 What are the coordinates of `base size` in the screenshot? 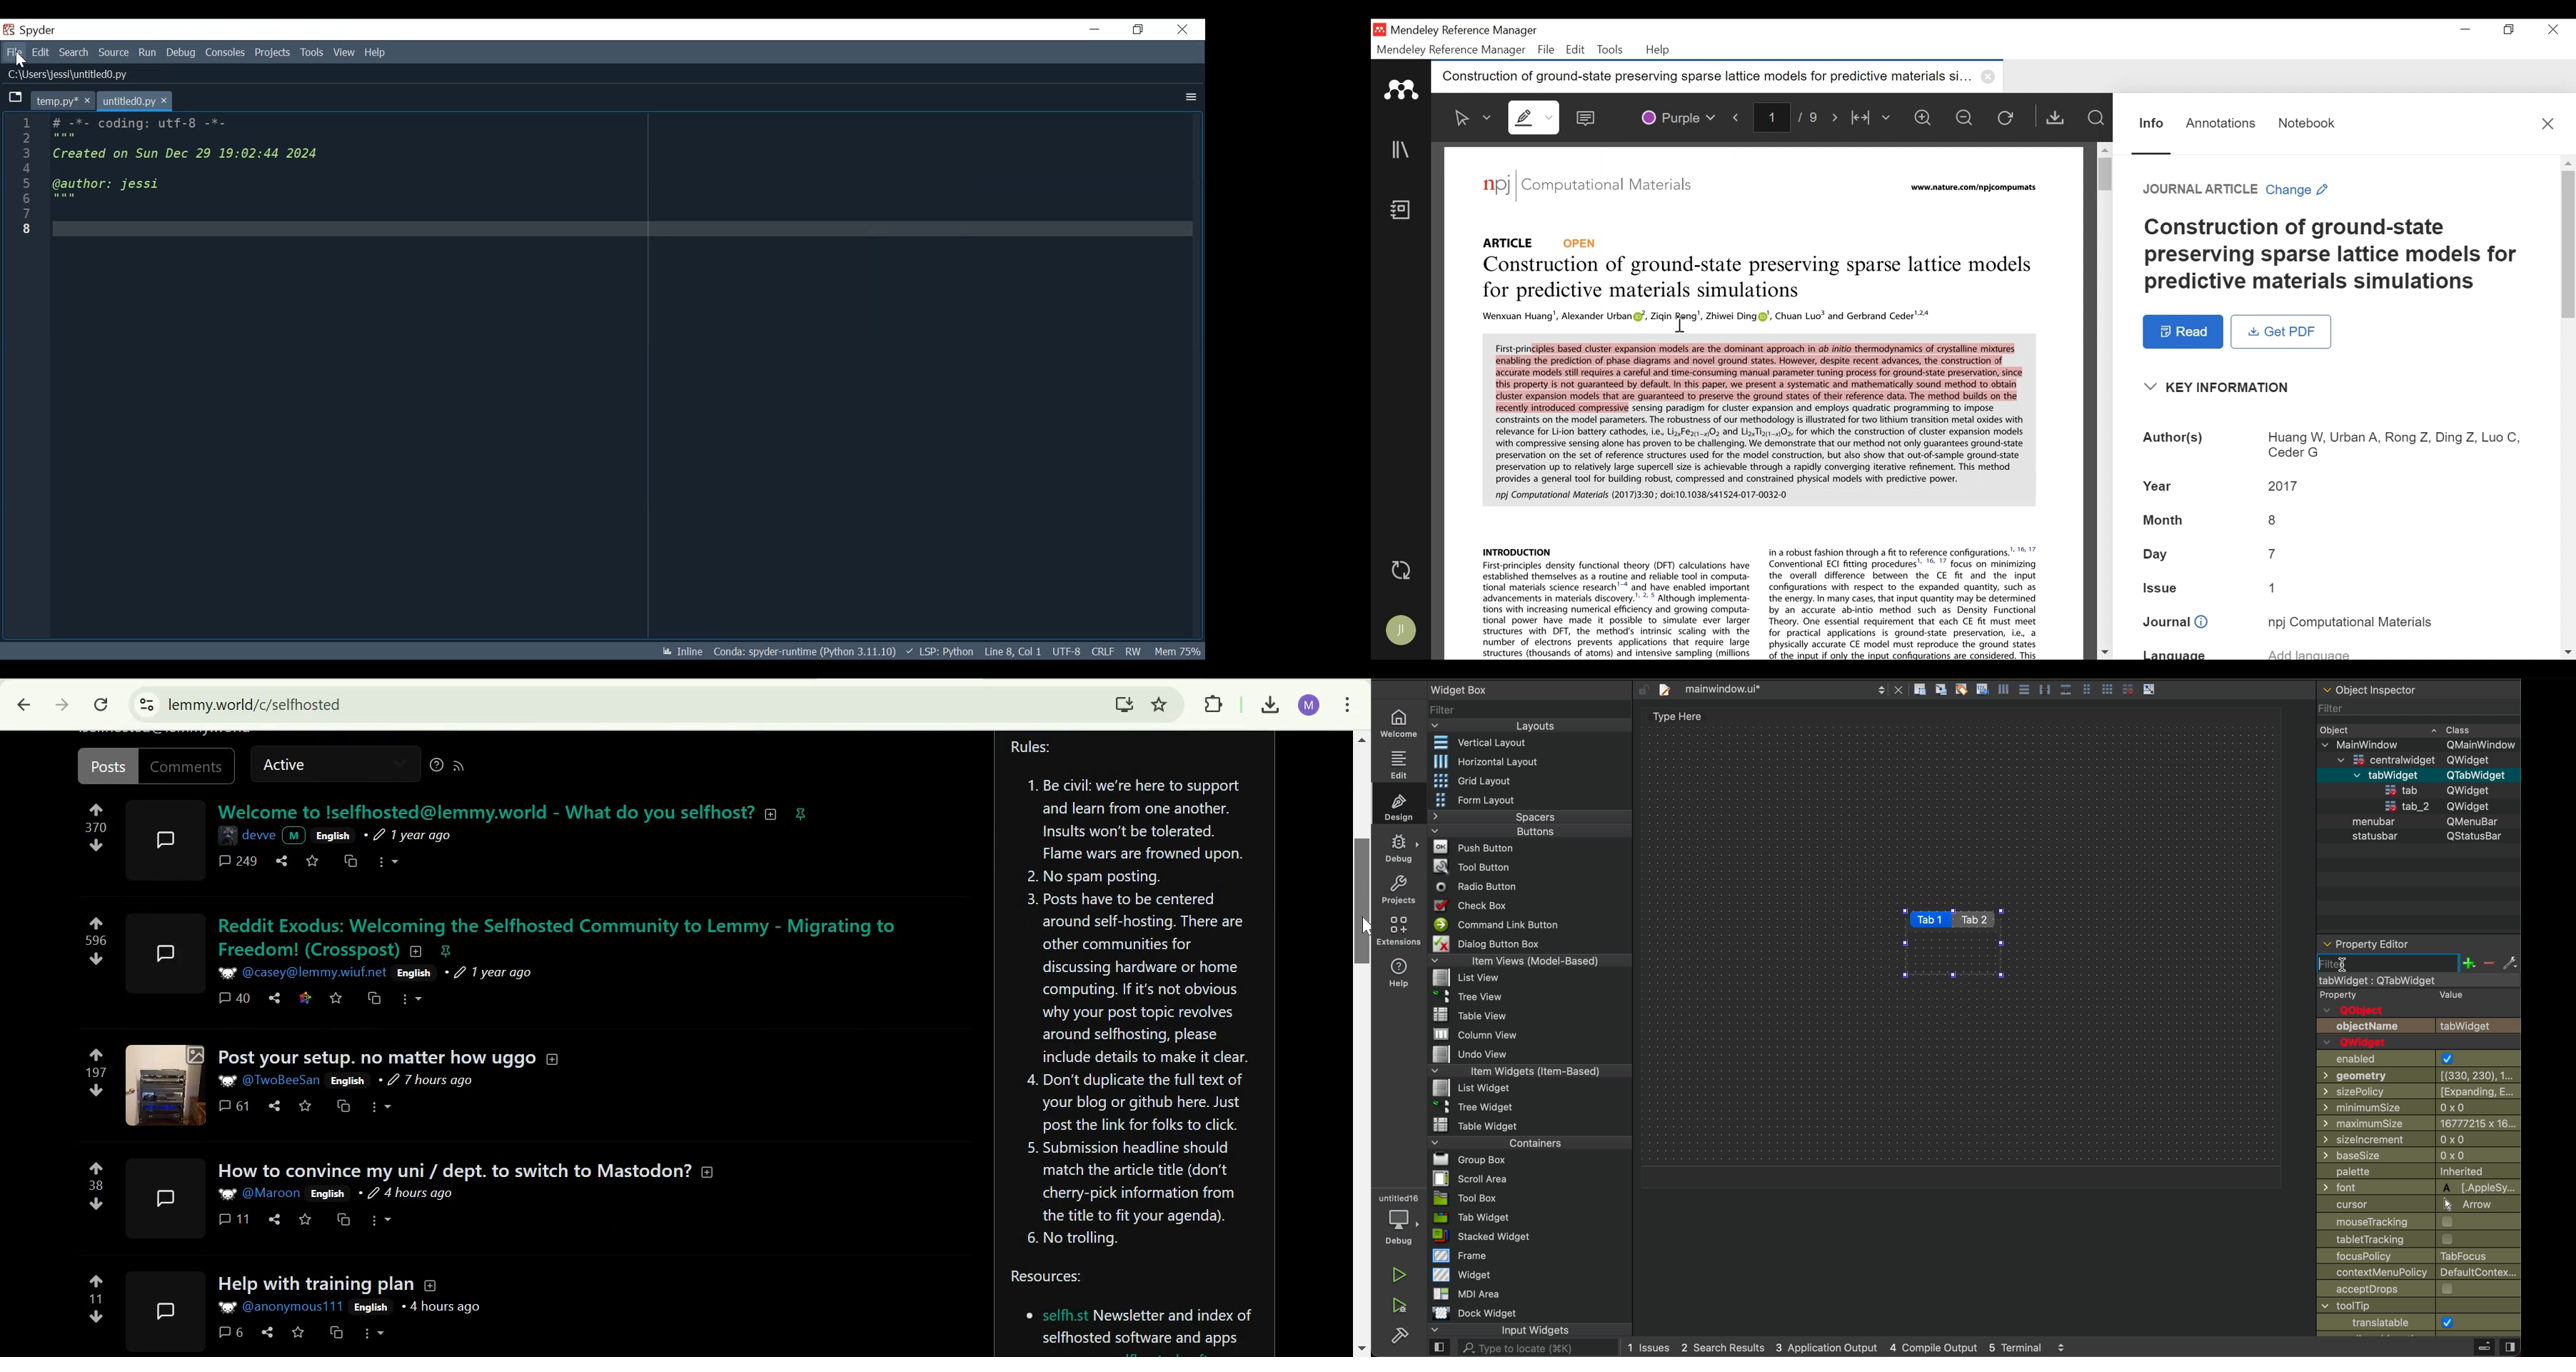 It's located at (2419, 1155).